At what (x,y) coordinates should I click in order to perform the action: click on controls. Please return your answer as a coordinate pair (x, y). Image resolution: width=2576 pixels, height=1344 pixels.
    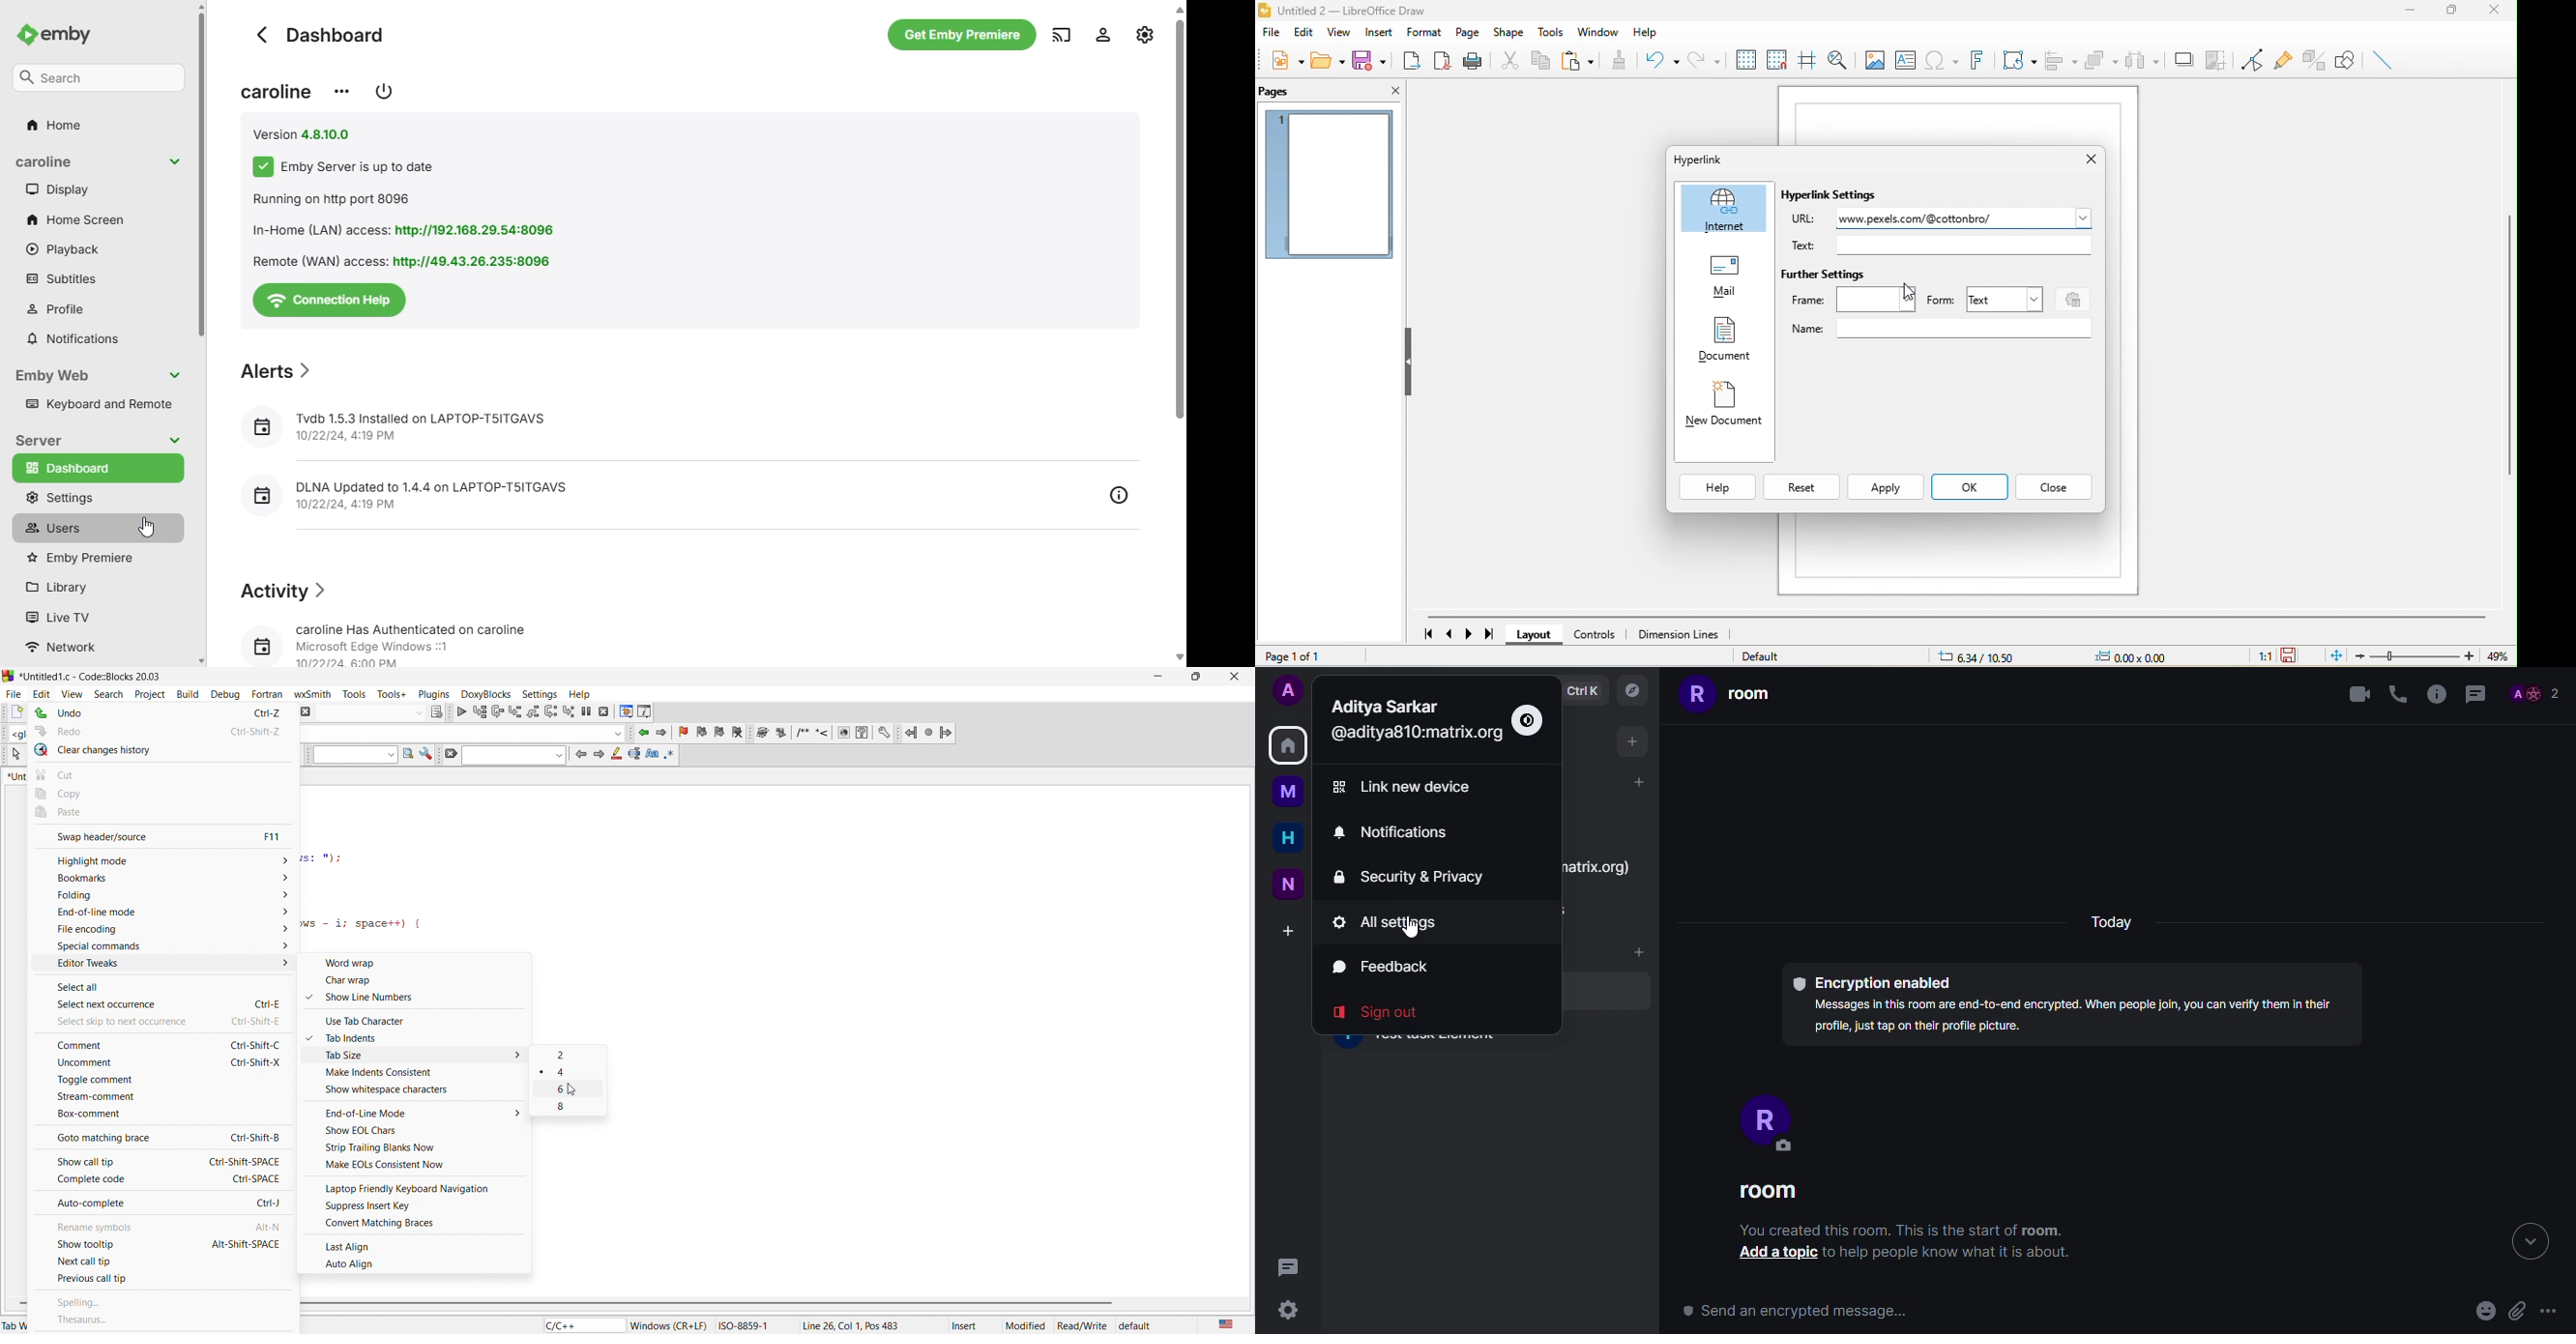
    Looking at the image, I should click on (1600, 636).